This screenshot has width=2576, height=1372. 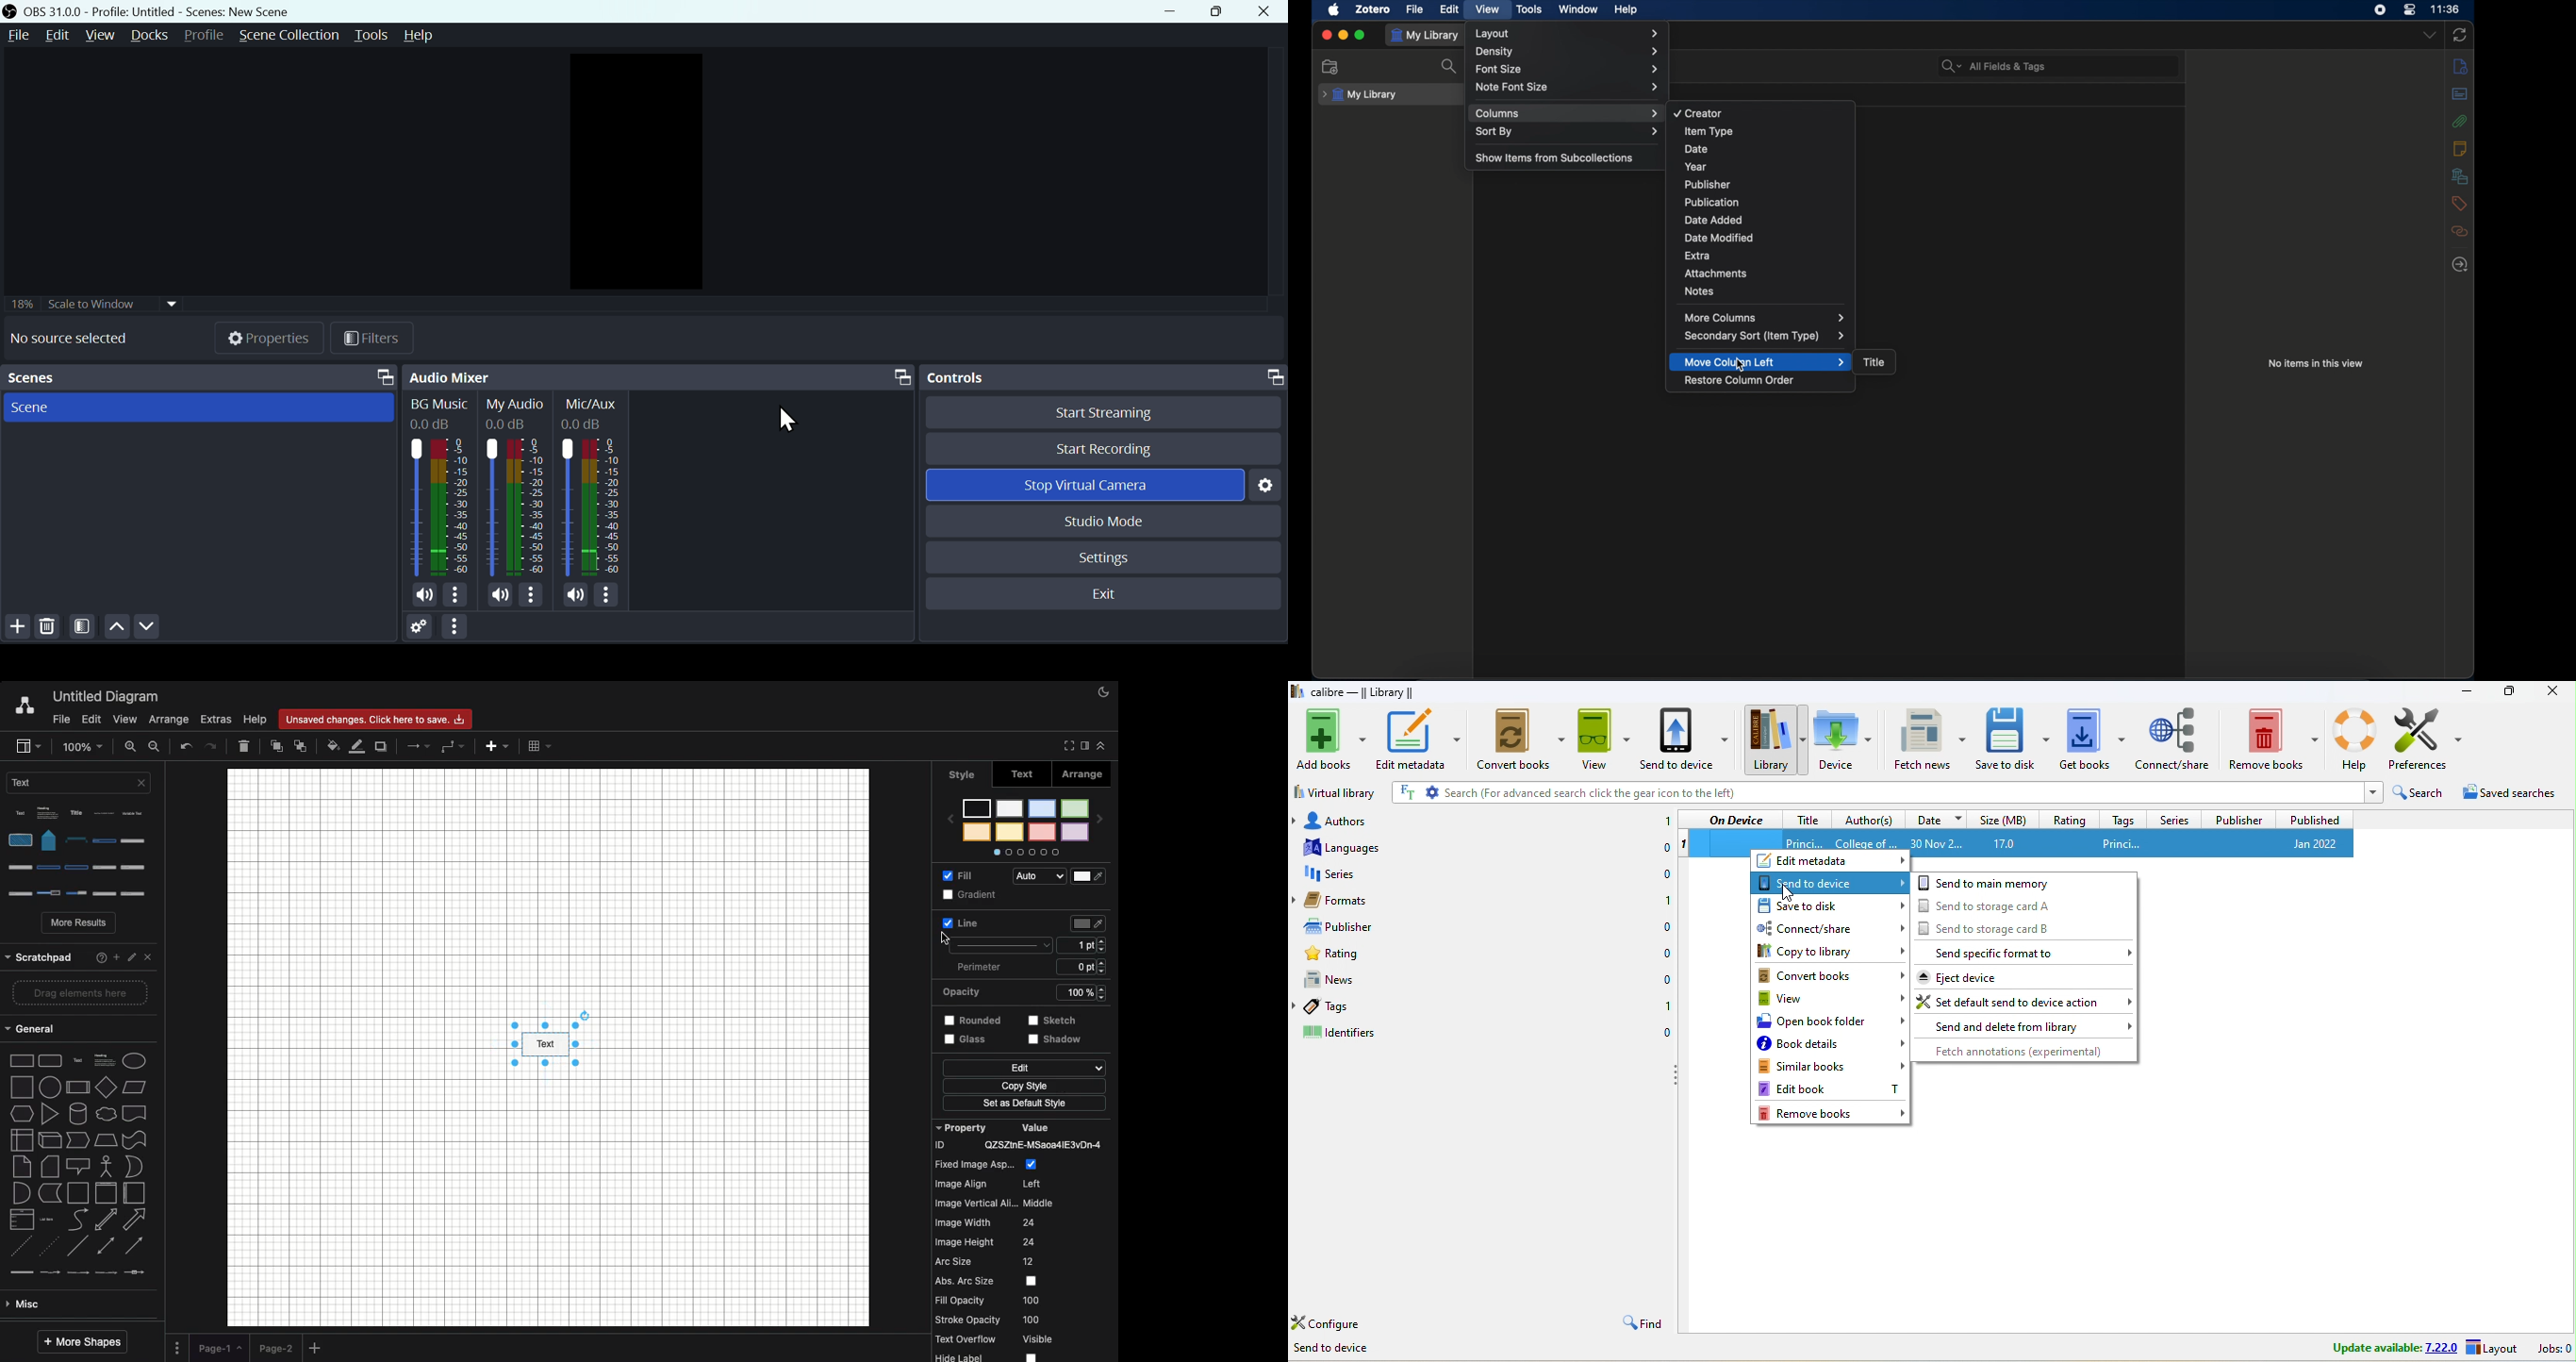 What do you see at coordinates (2026, 905) in the screenshot?
I see `send to storage card a` at bounding box center [2026, 905].